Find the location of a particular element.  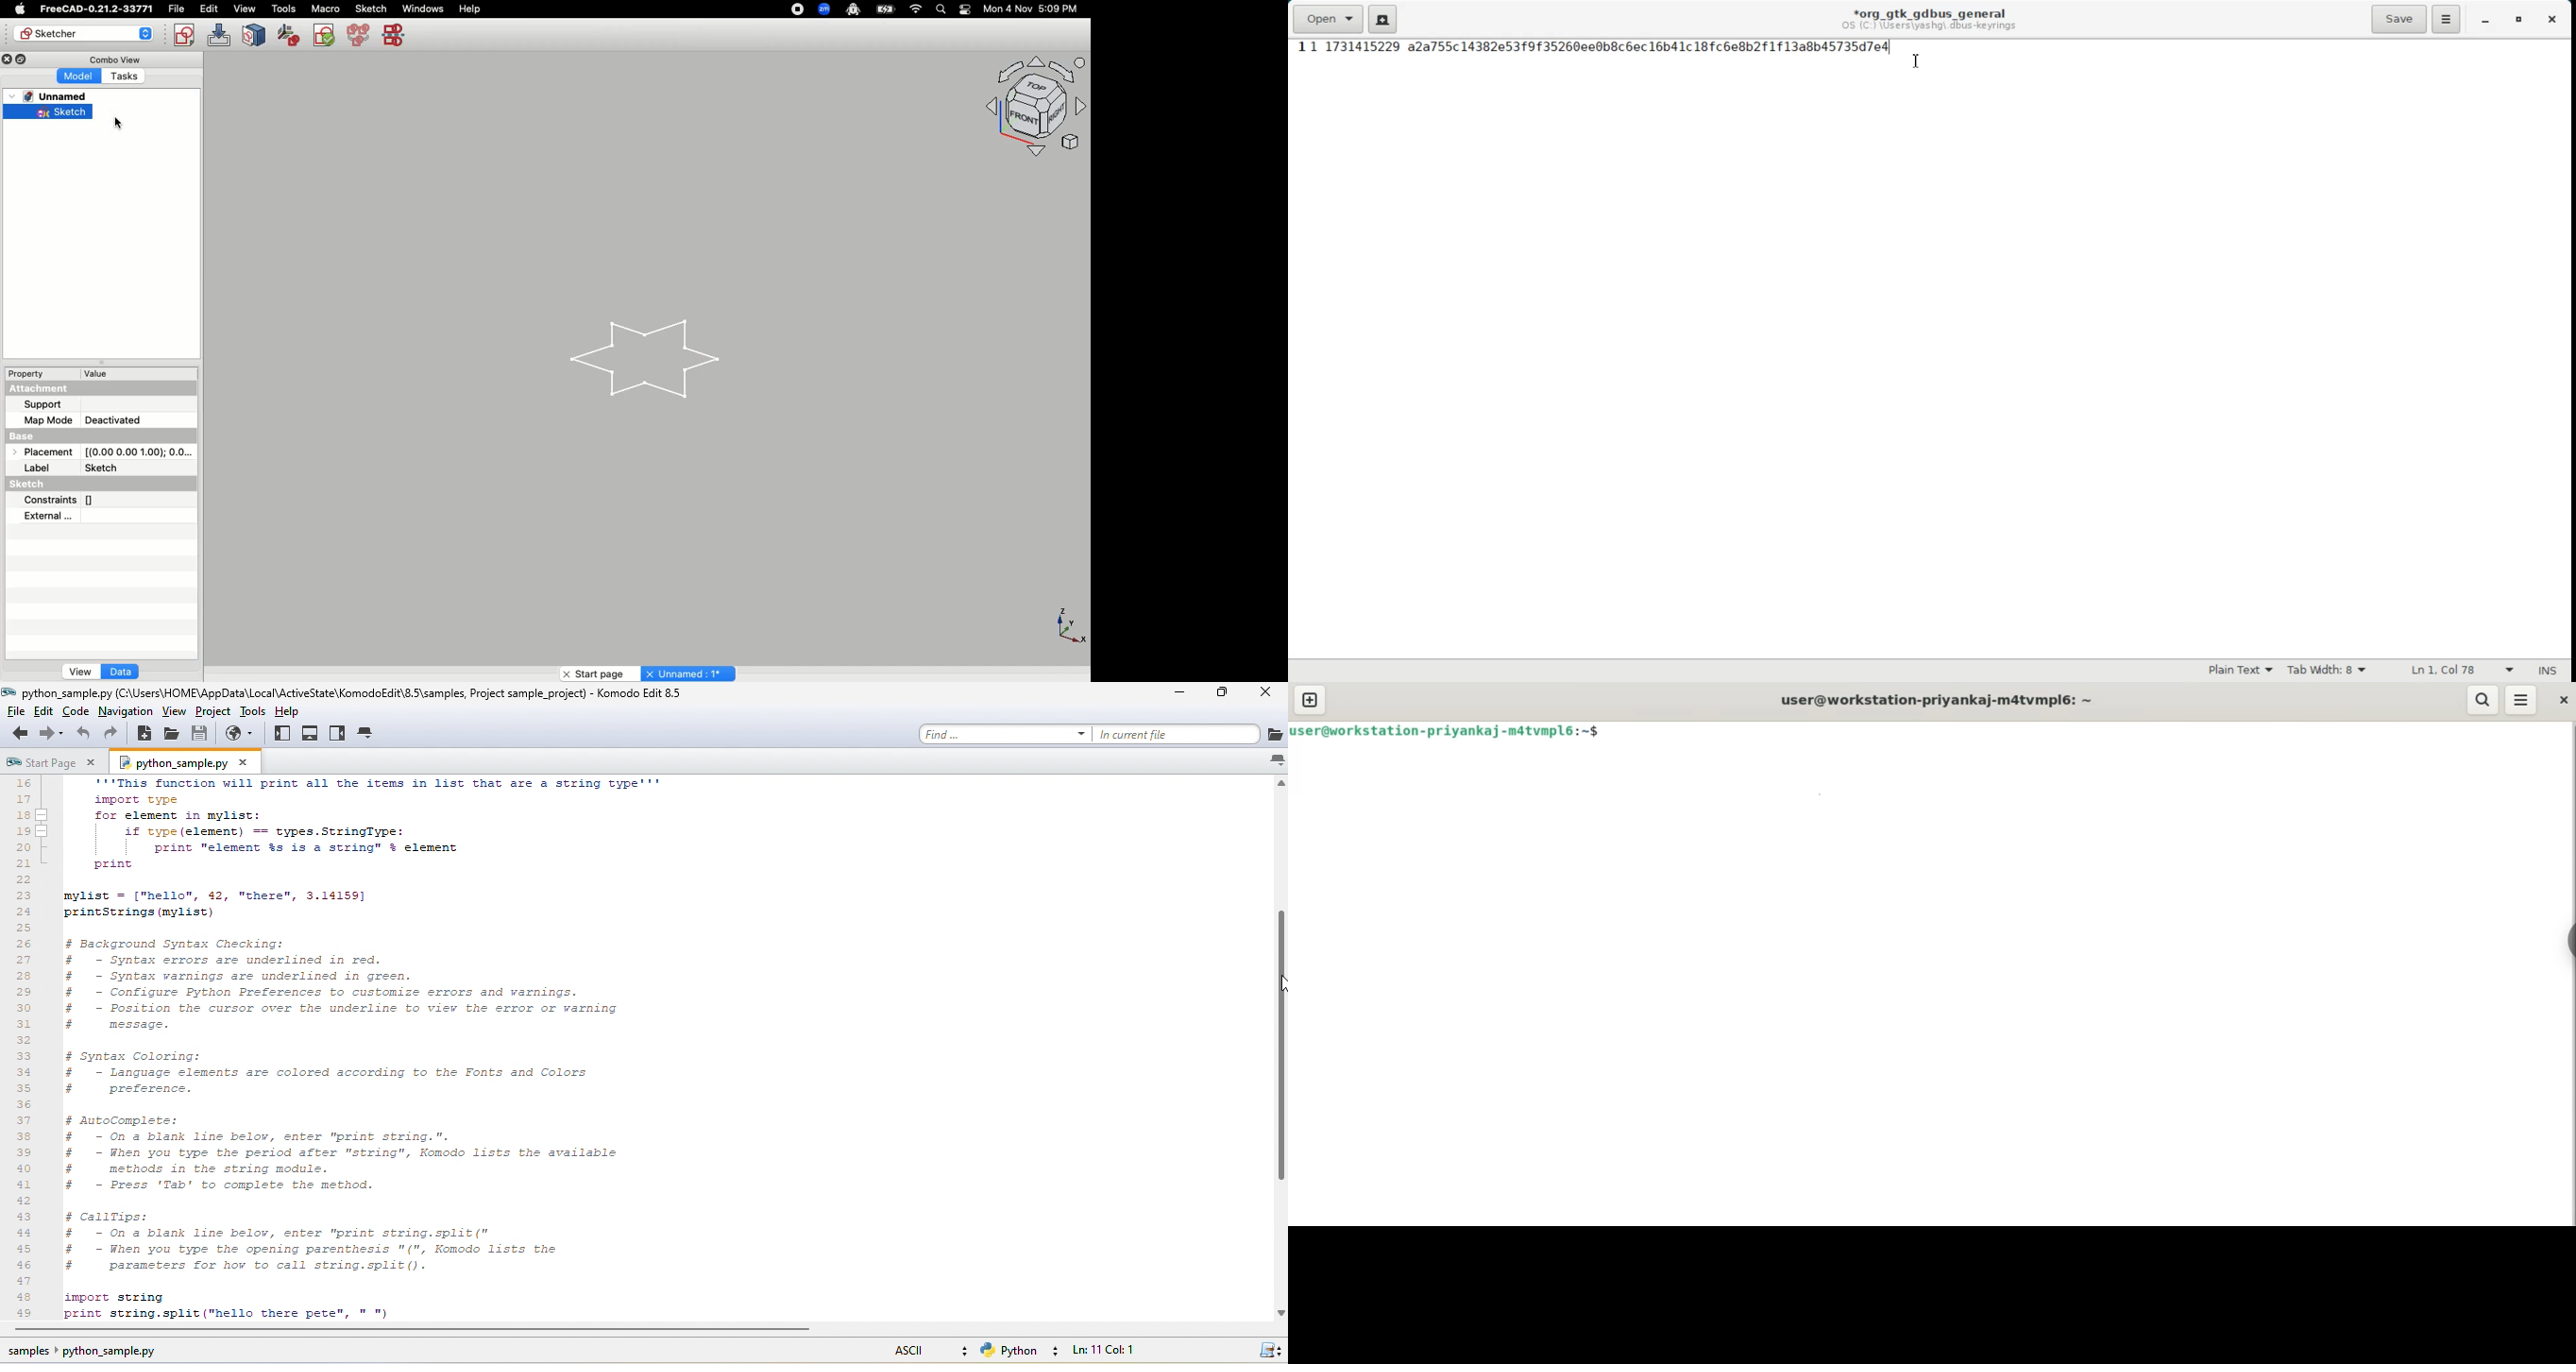

navigation is located at coordinates (125, 711).